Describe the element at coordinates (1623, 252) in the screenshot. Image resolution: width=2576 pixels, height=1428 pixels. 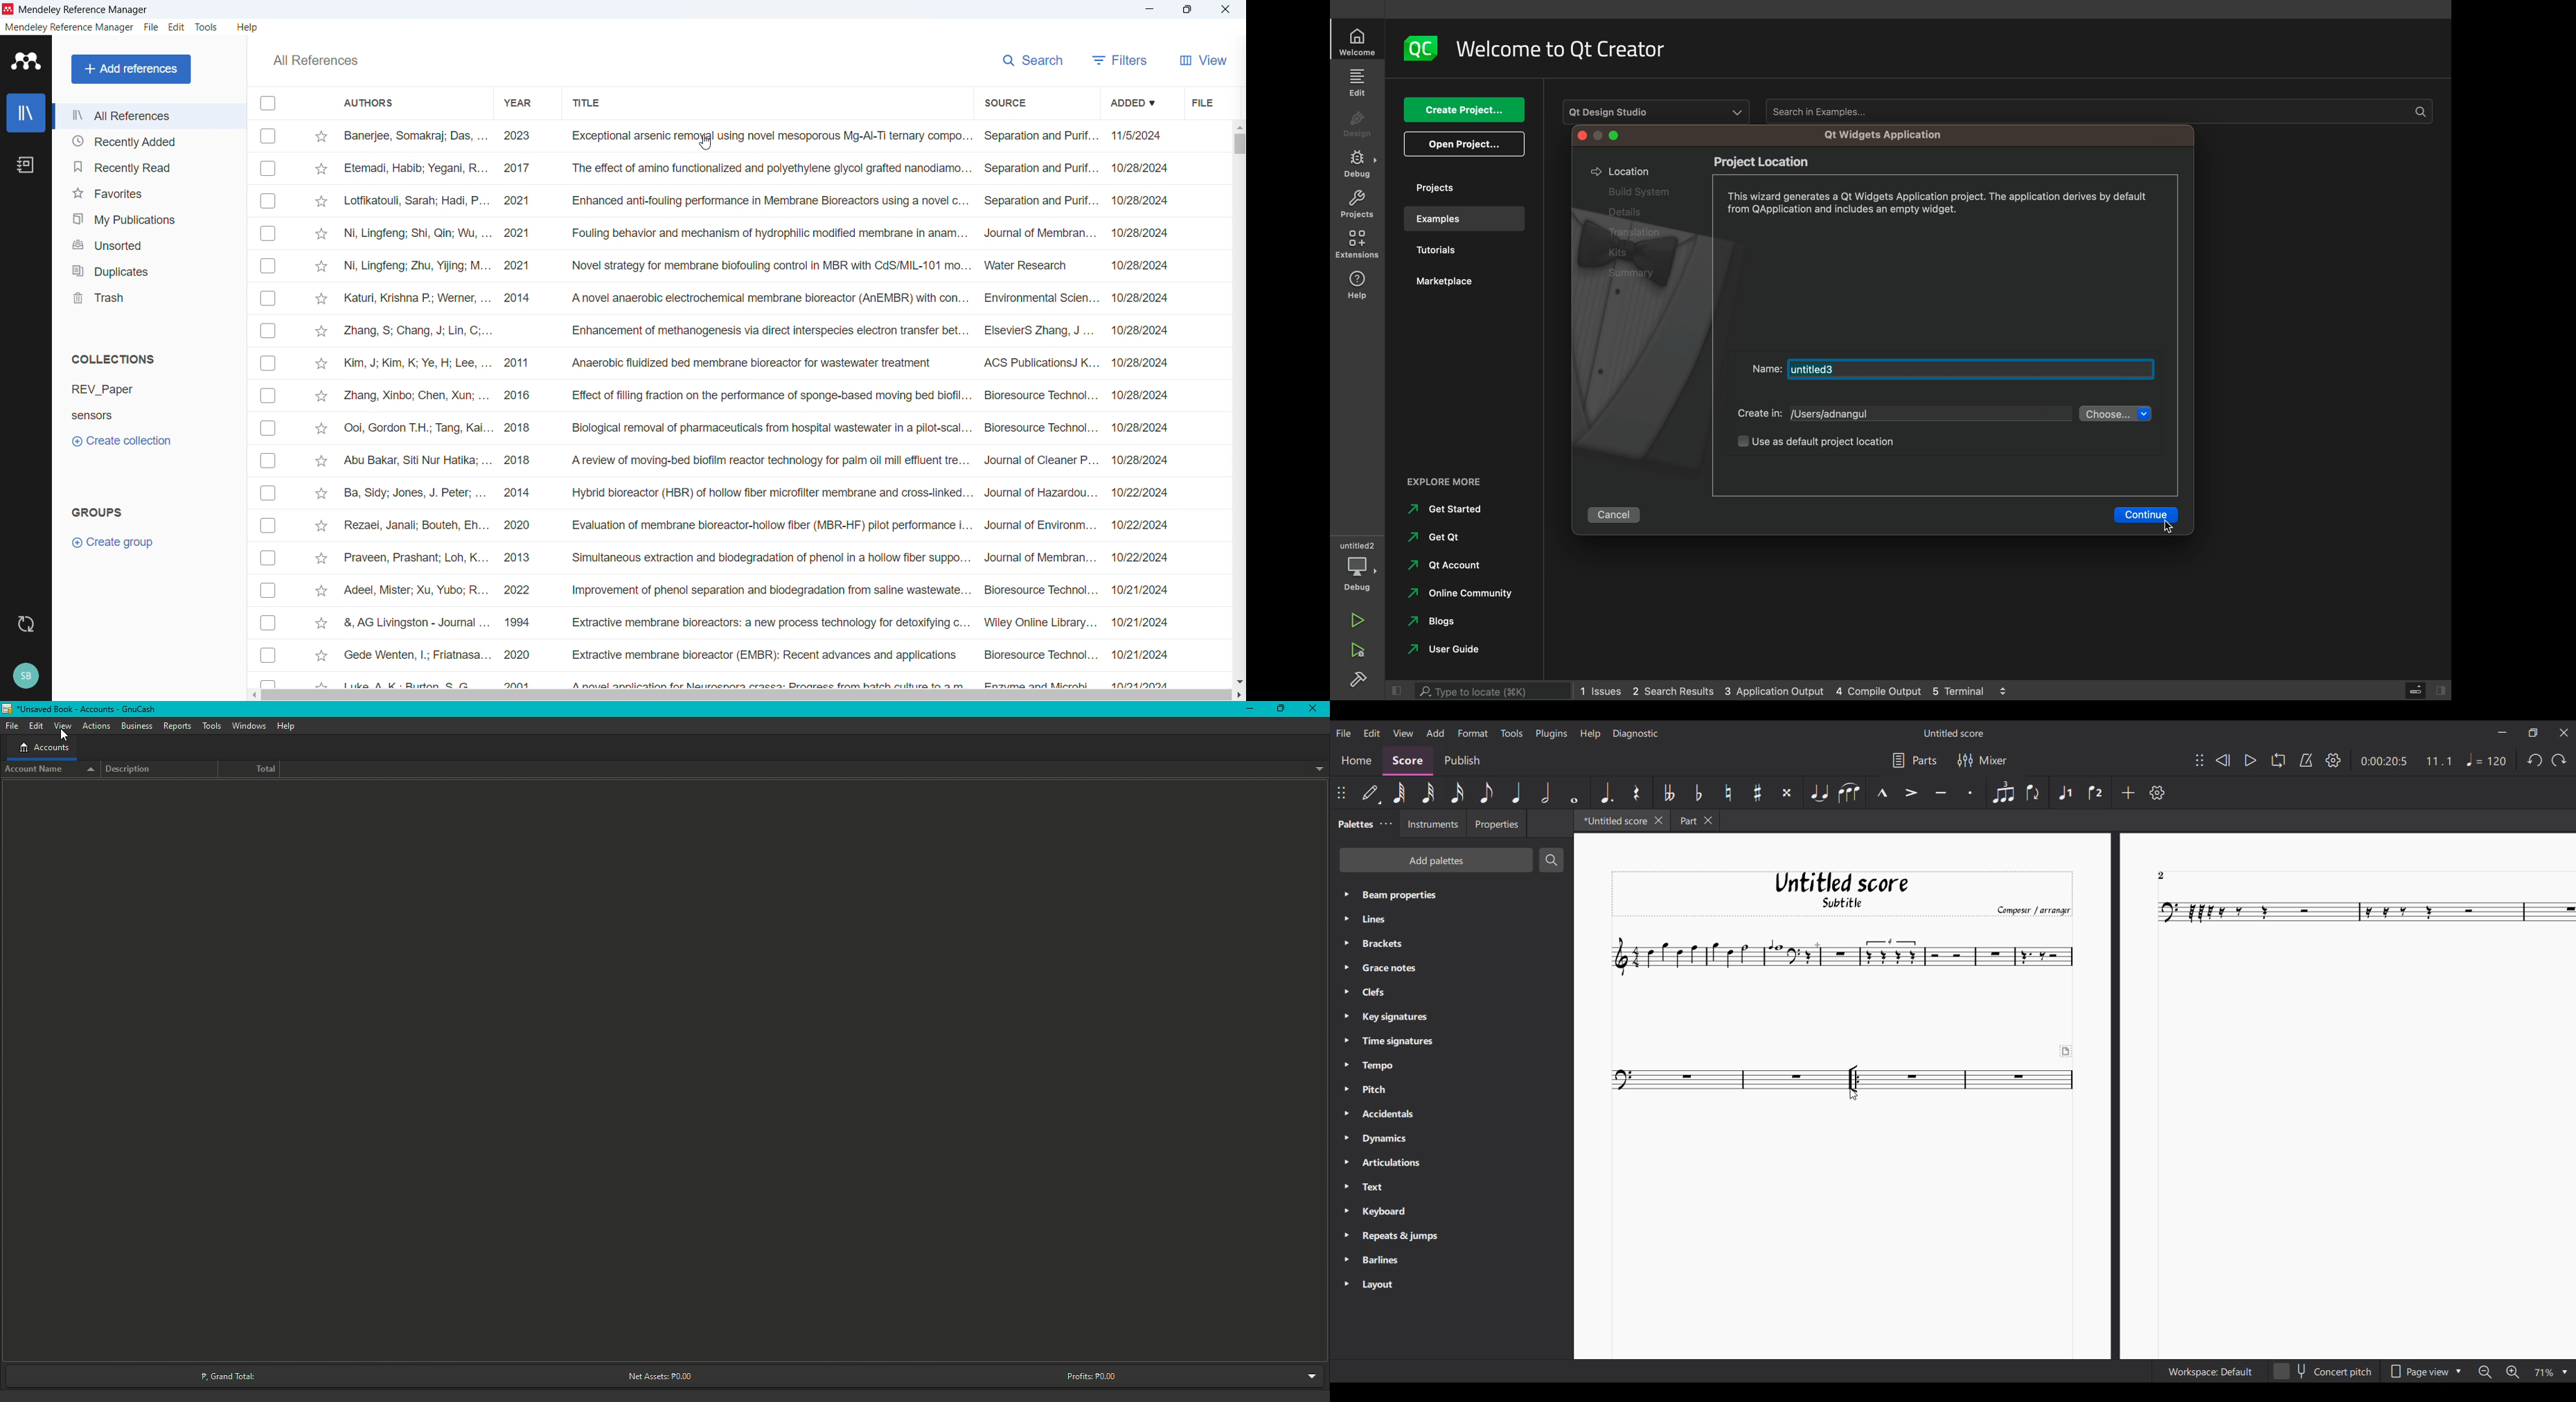
I see `kits` at that location.